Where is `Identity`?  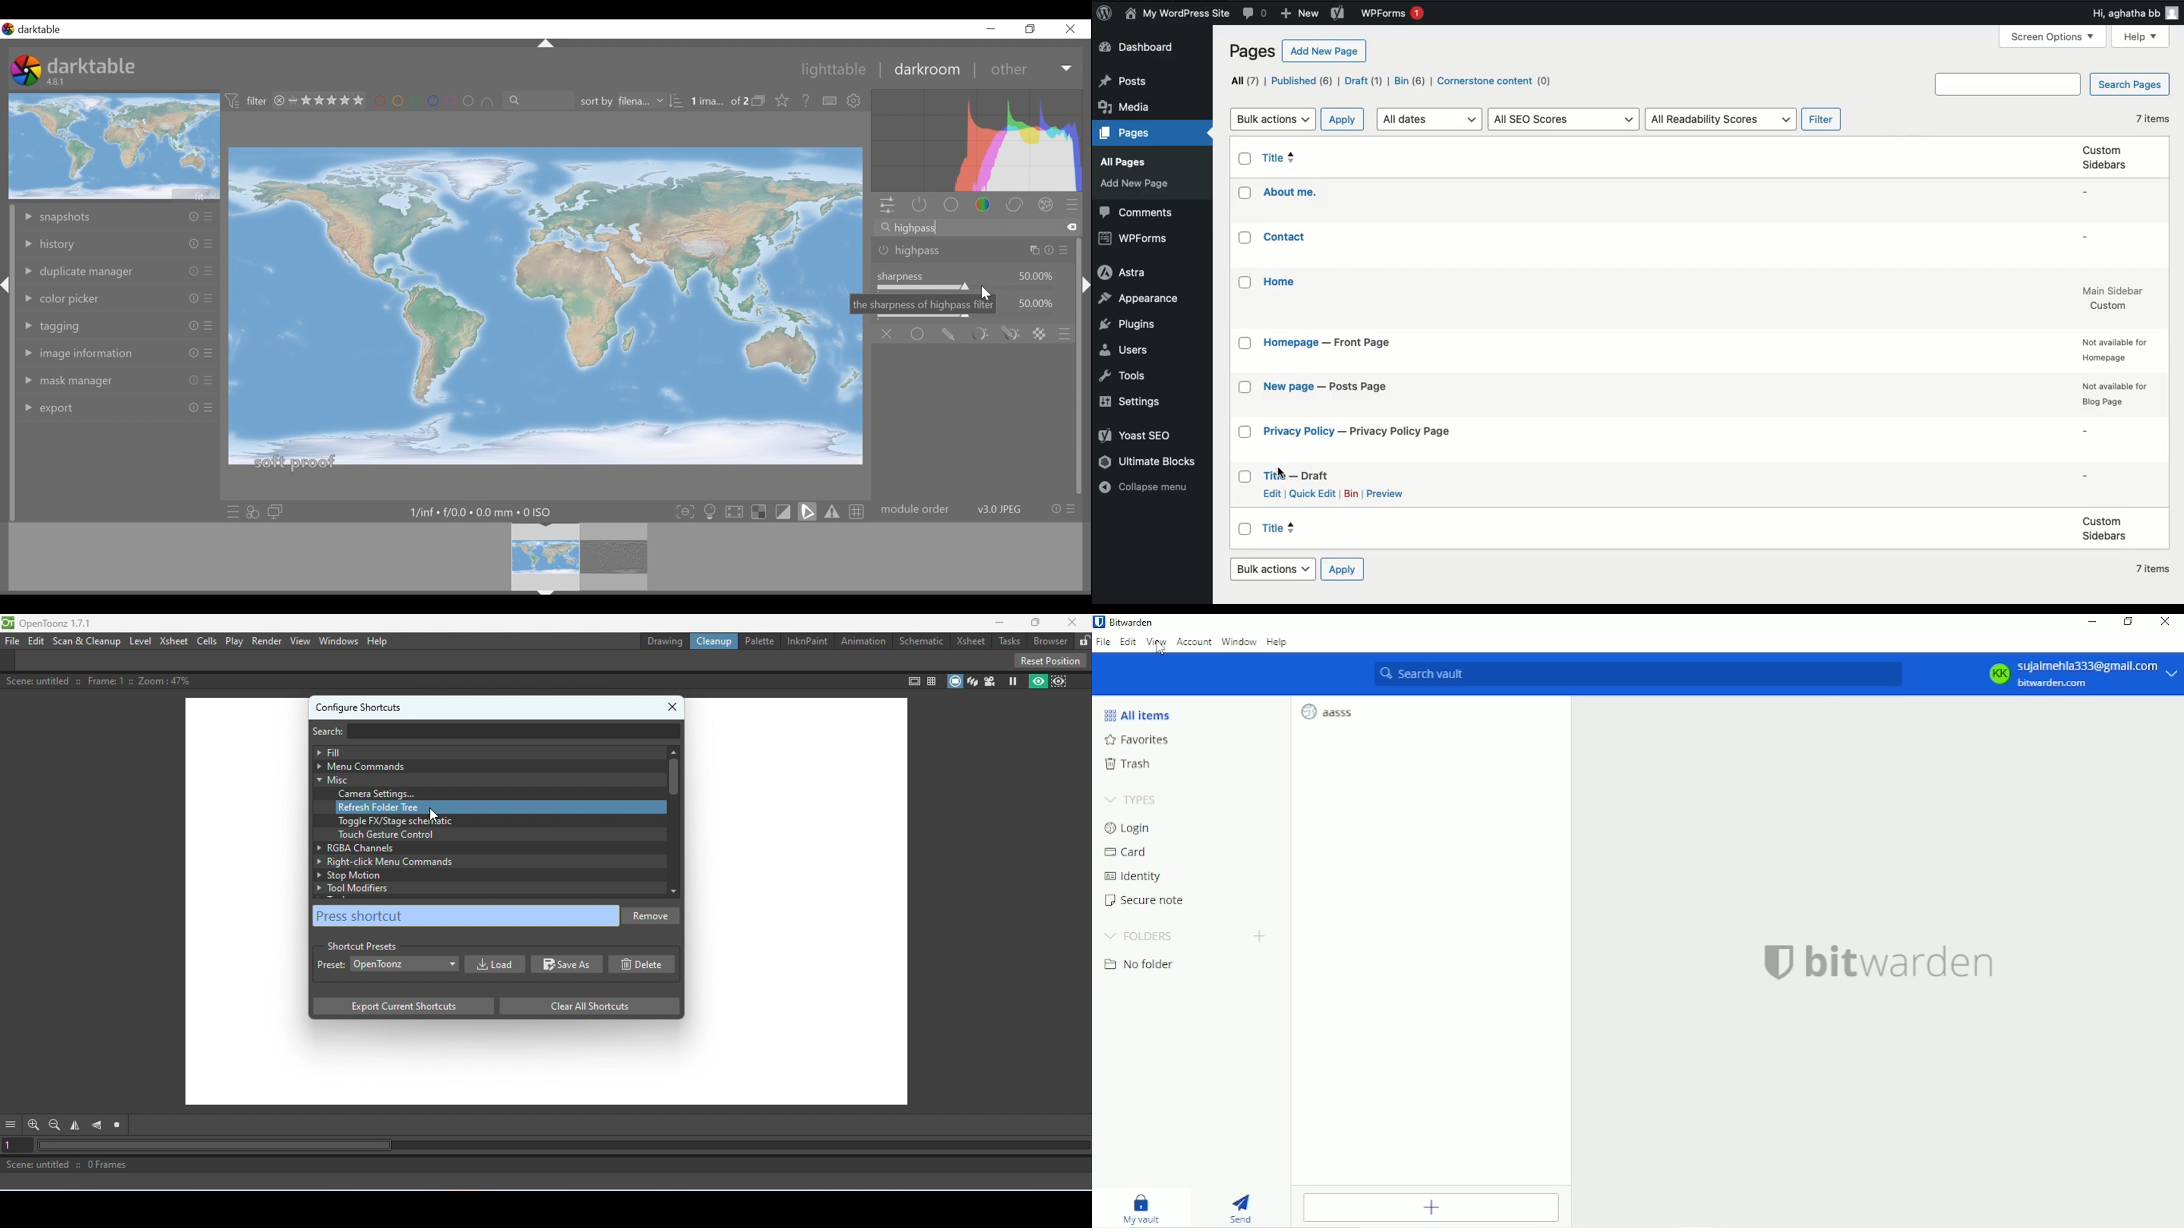 Identity is located at coordinates (1136, 876).